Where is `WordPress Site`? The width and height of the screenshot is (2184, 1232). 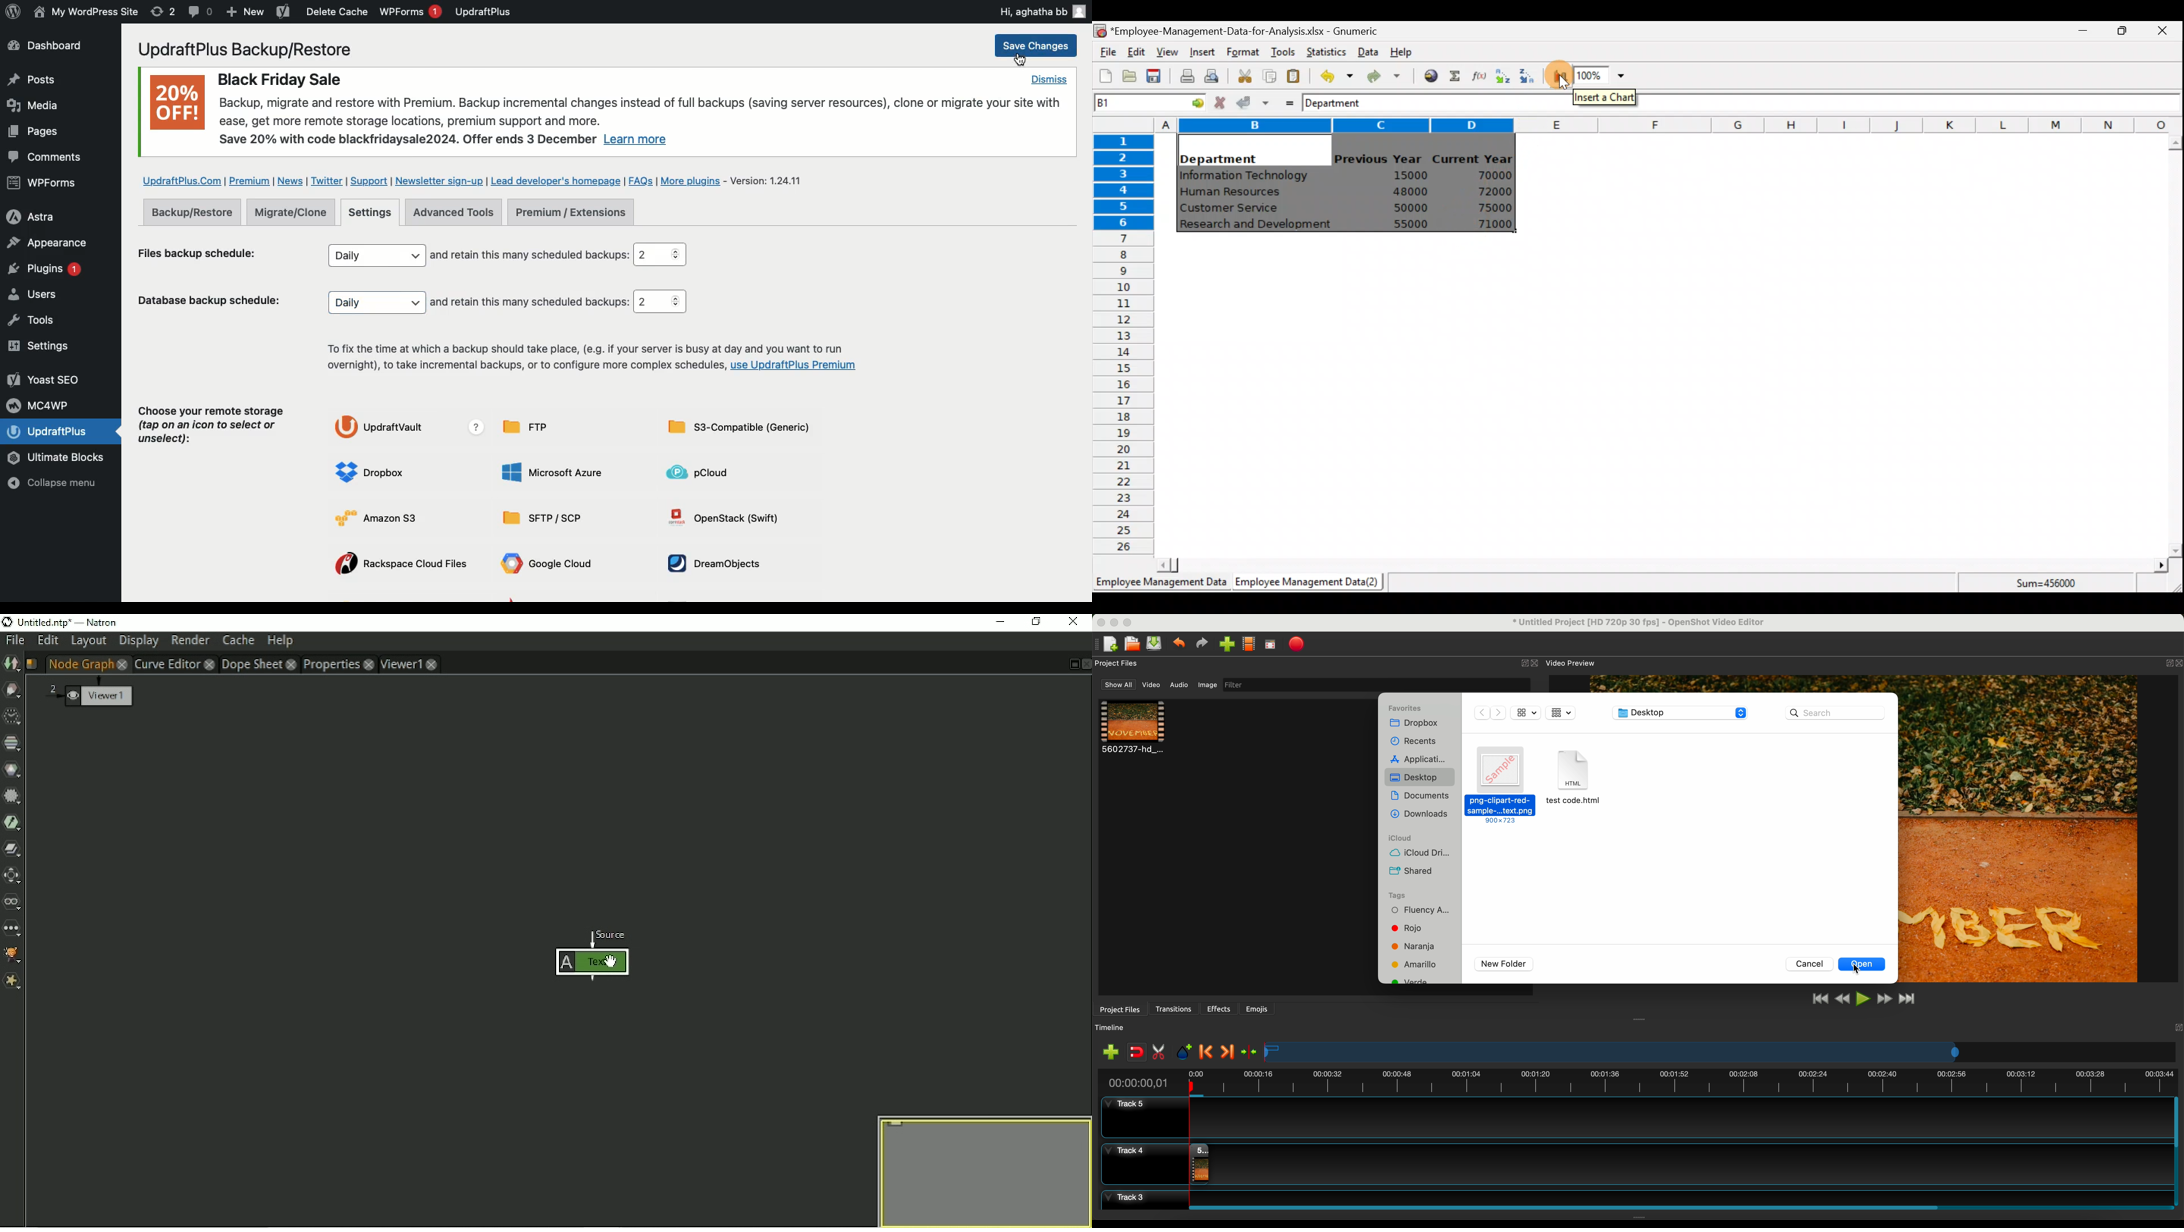
WordPress Site is located at coordinates (84, 12).